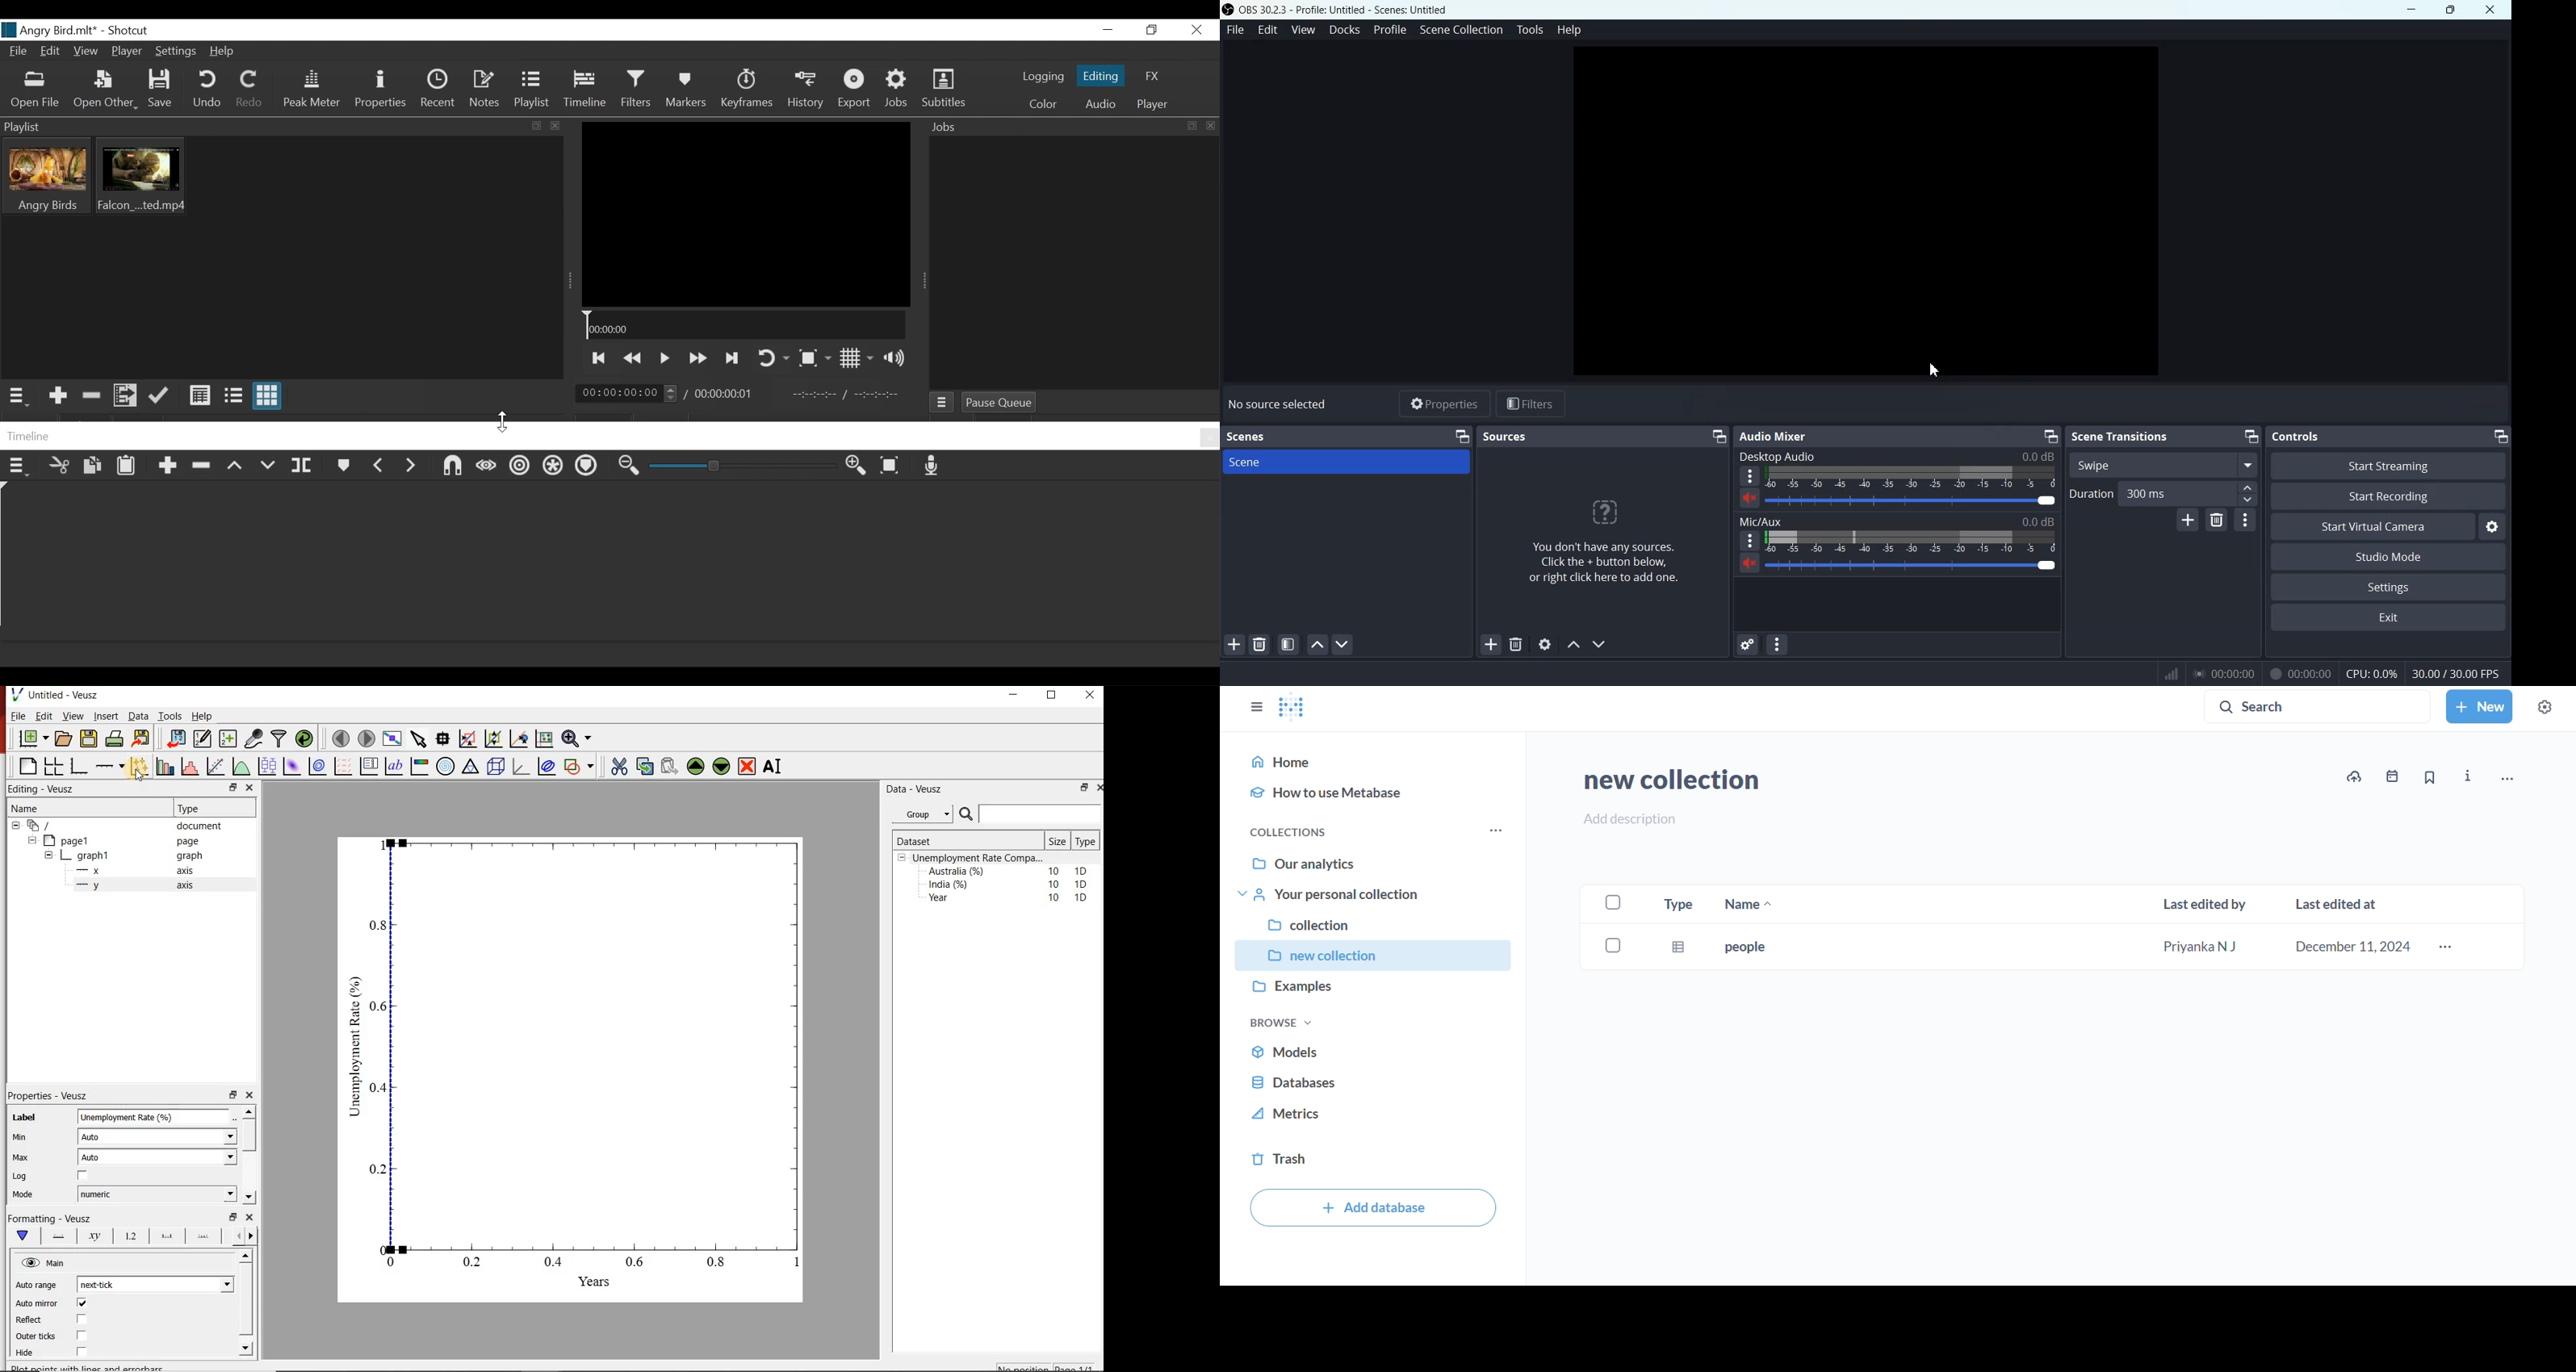  I want to click on click to resset graph axes, so click(545, 737).